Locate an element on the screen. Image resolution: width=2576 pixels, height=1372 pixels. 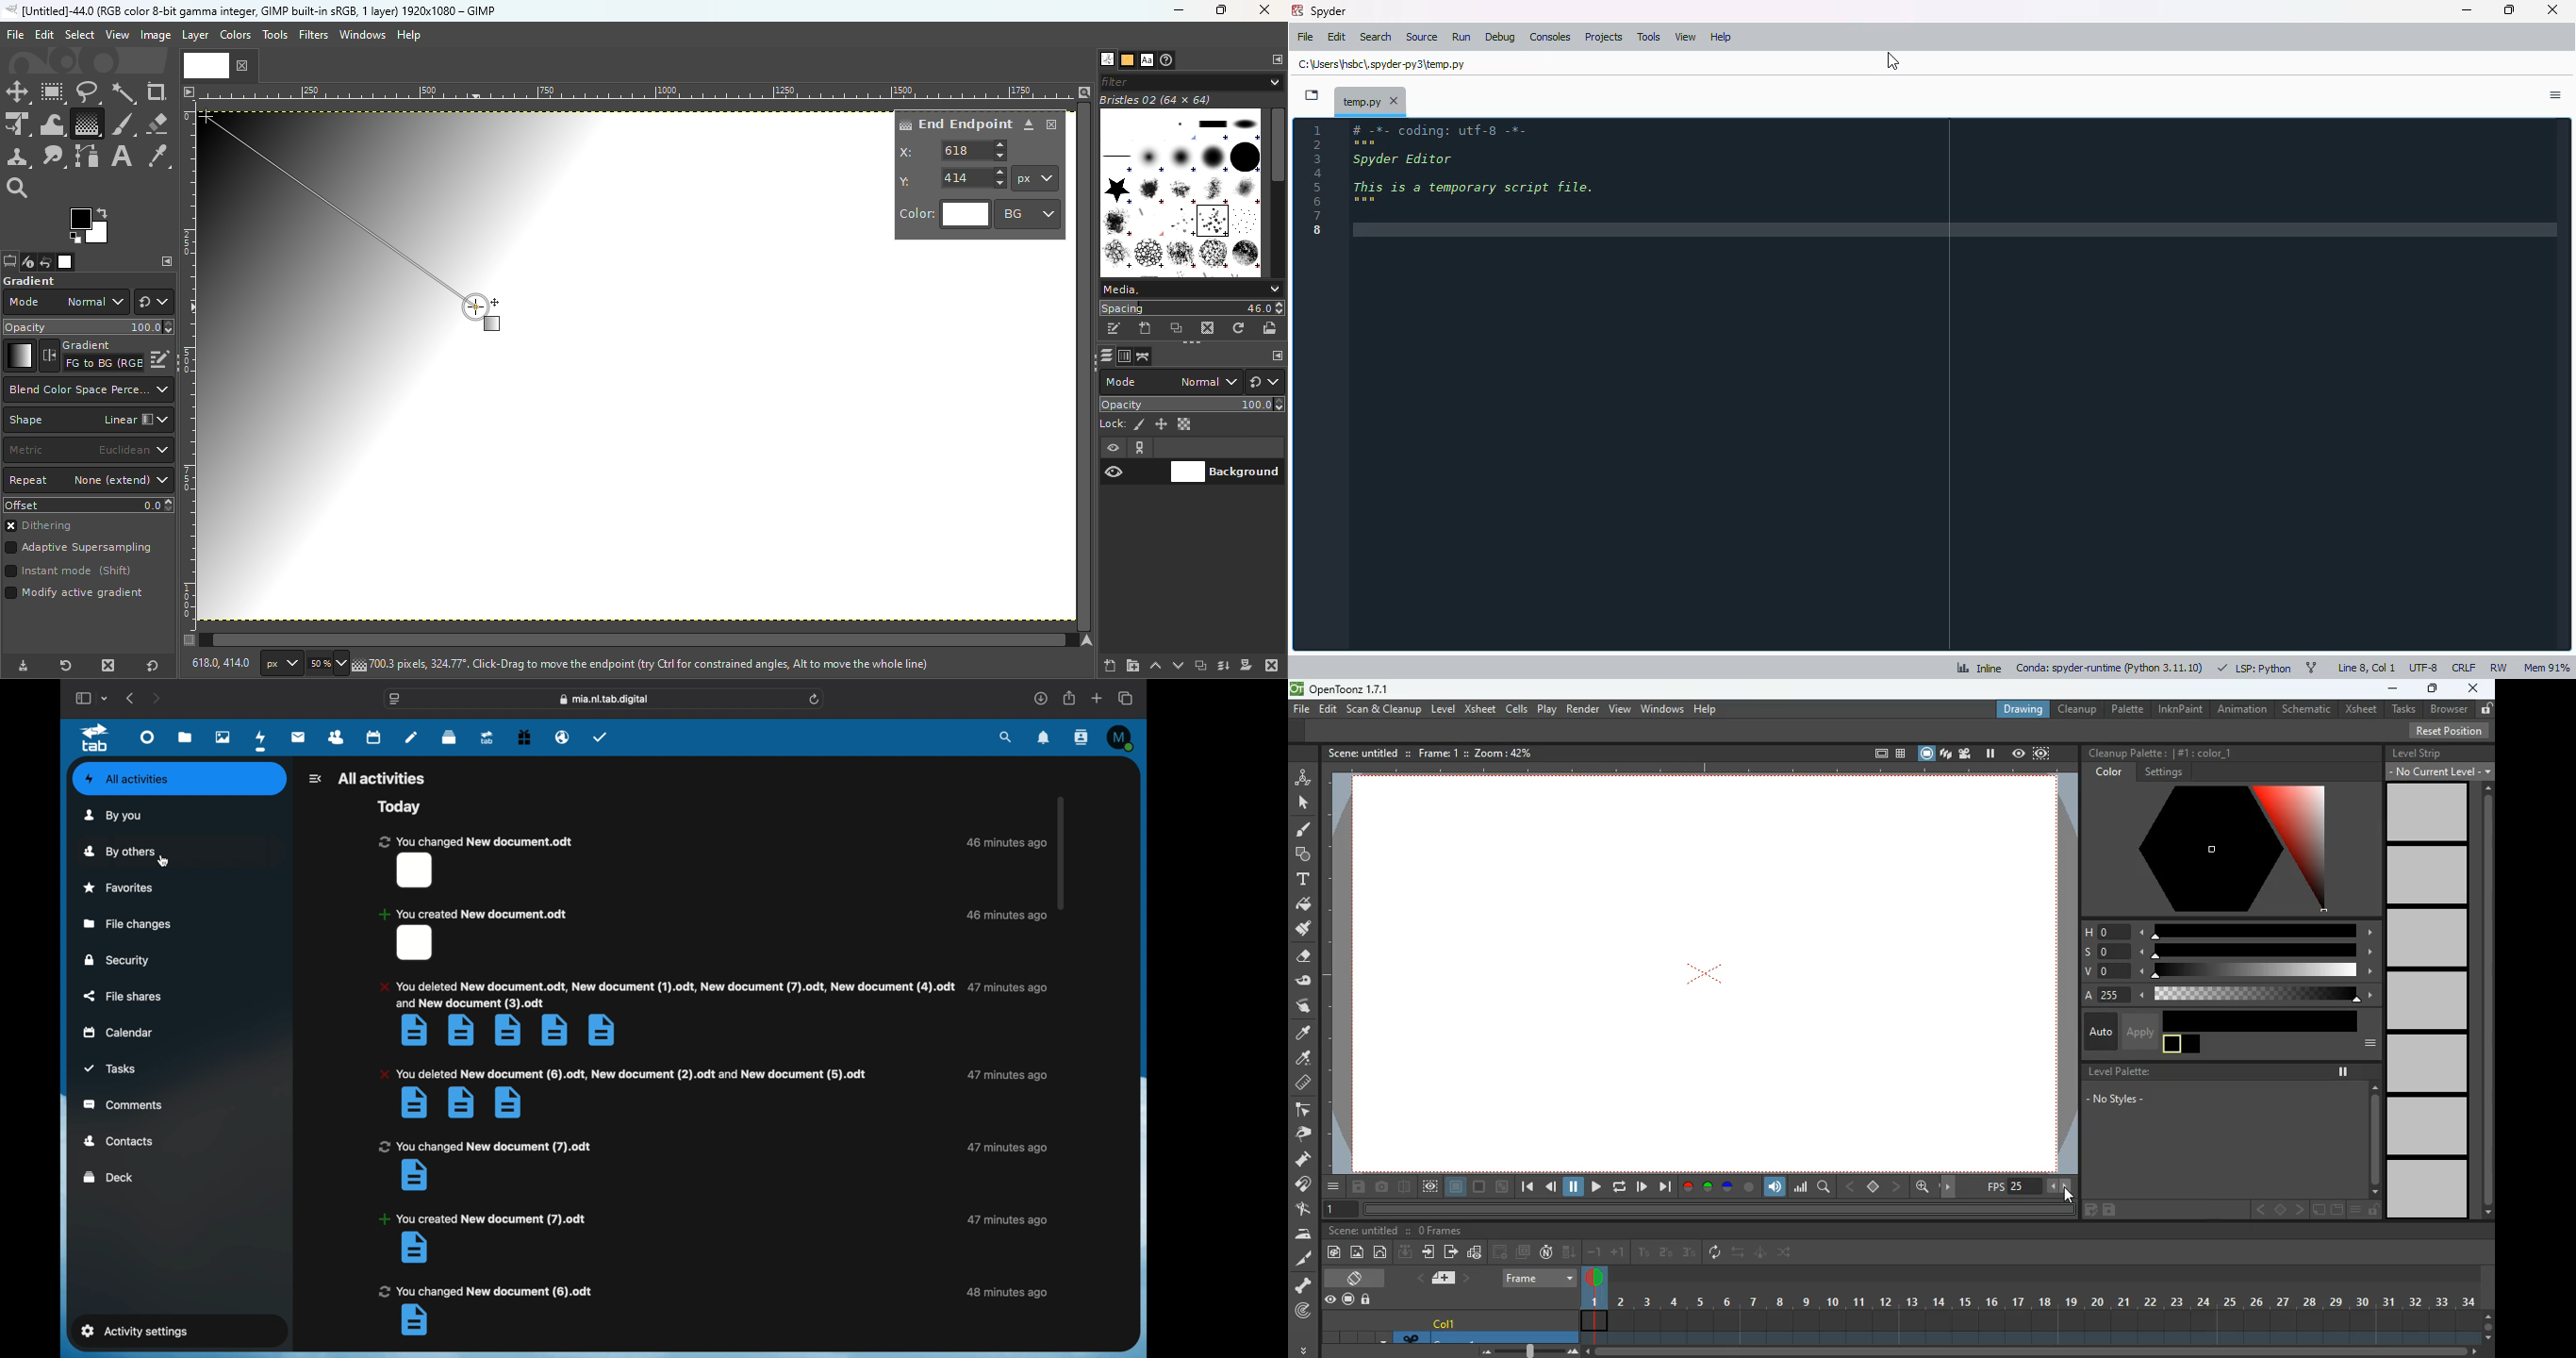
Edit this brush is located at coordinates (1114, 329).